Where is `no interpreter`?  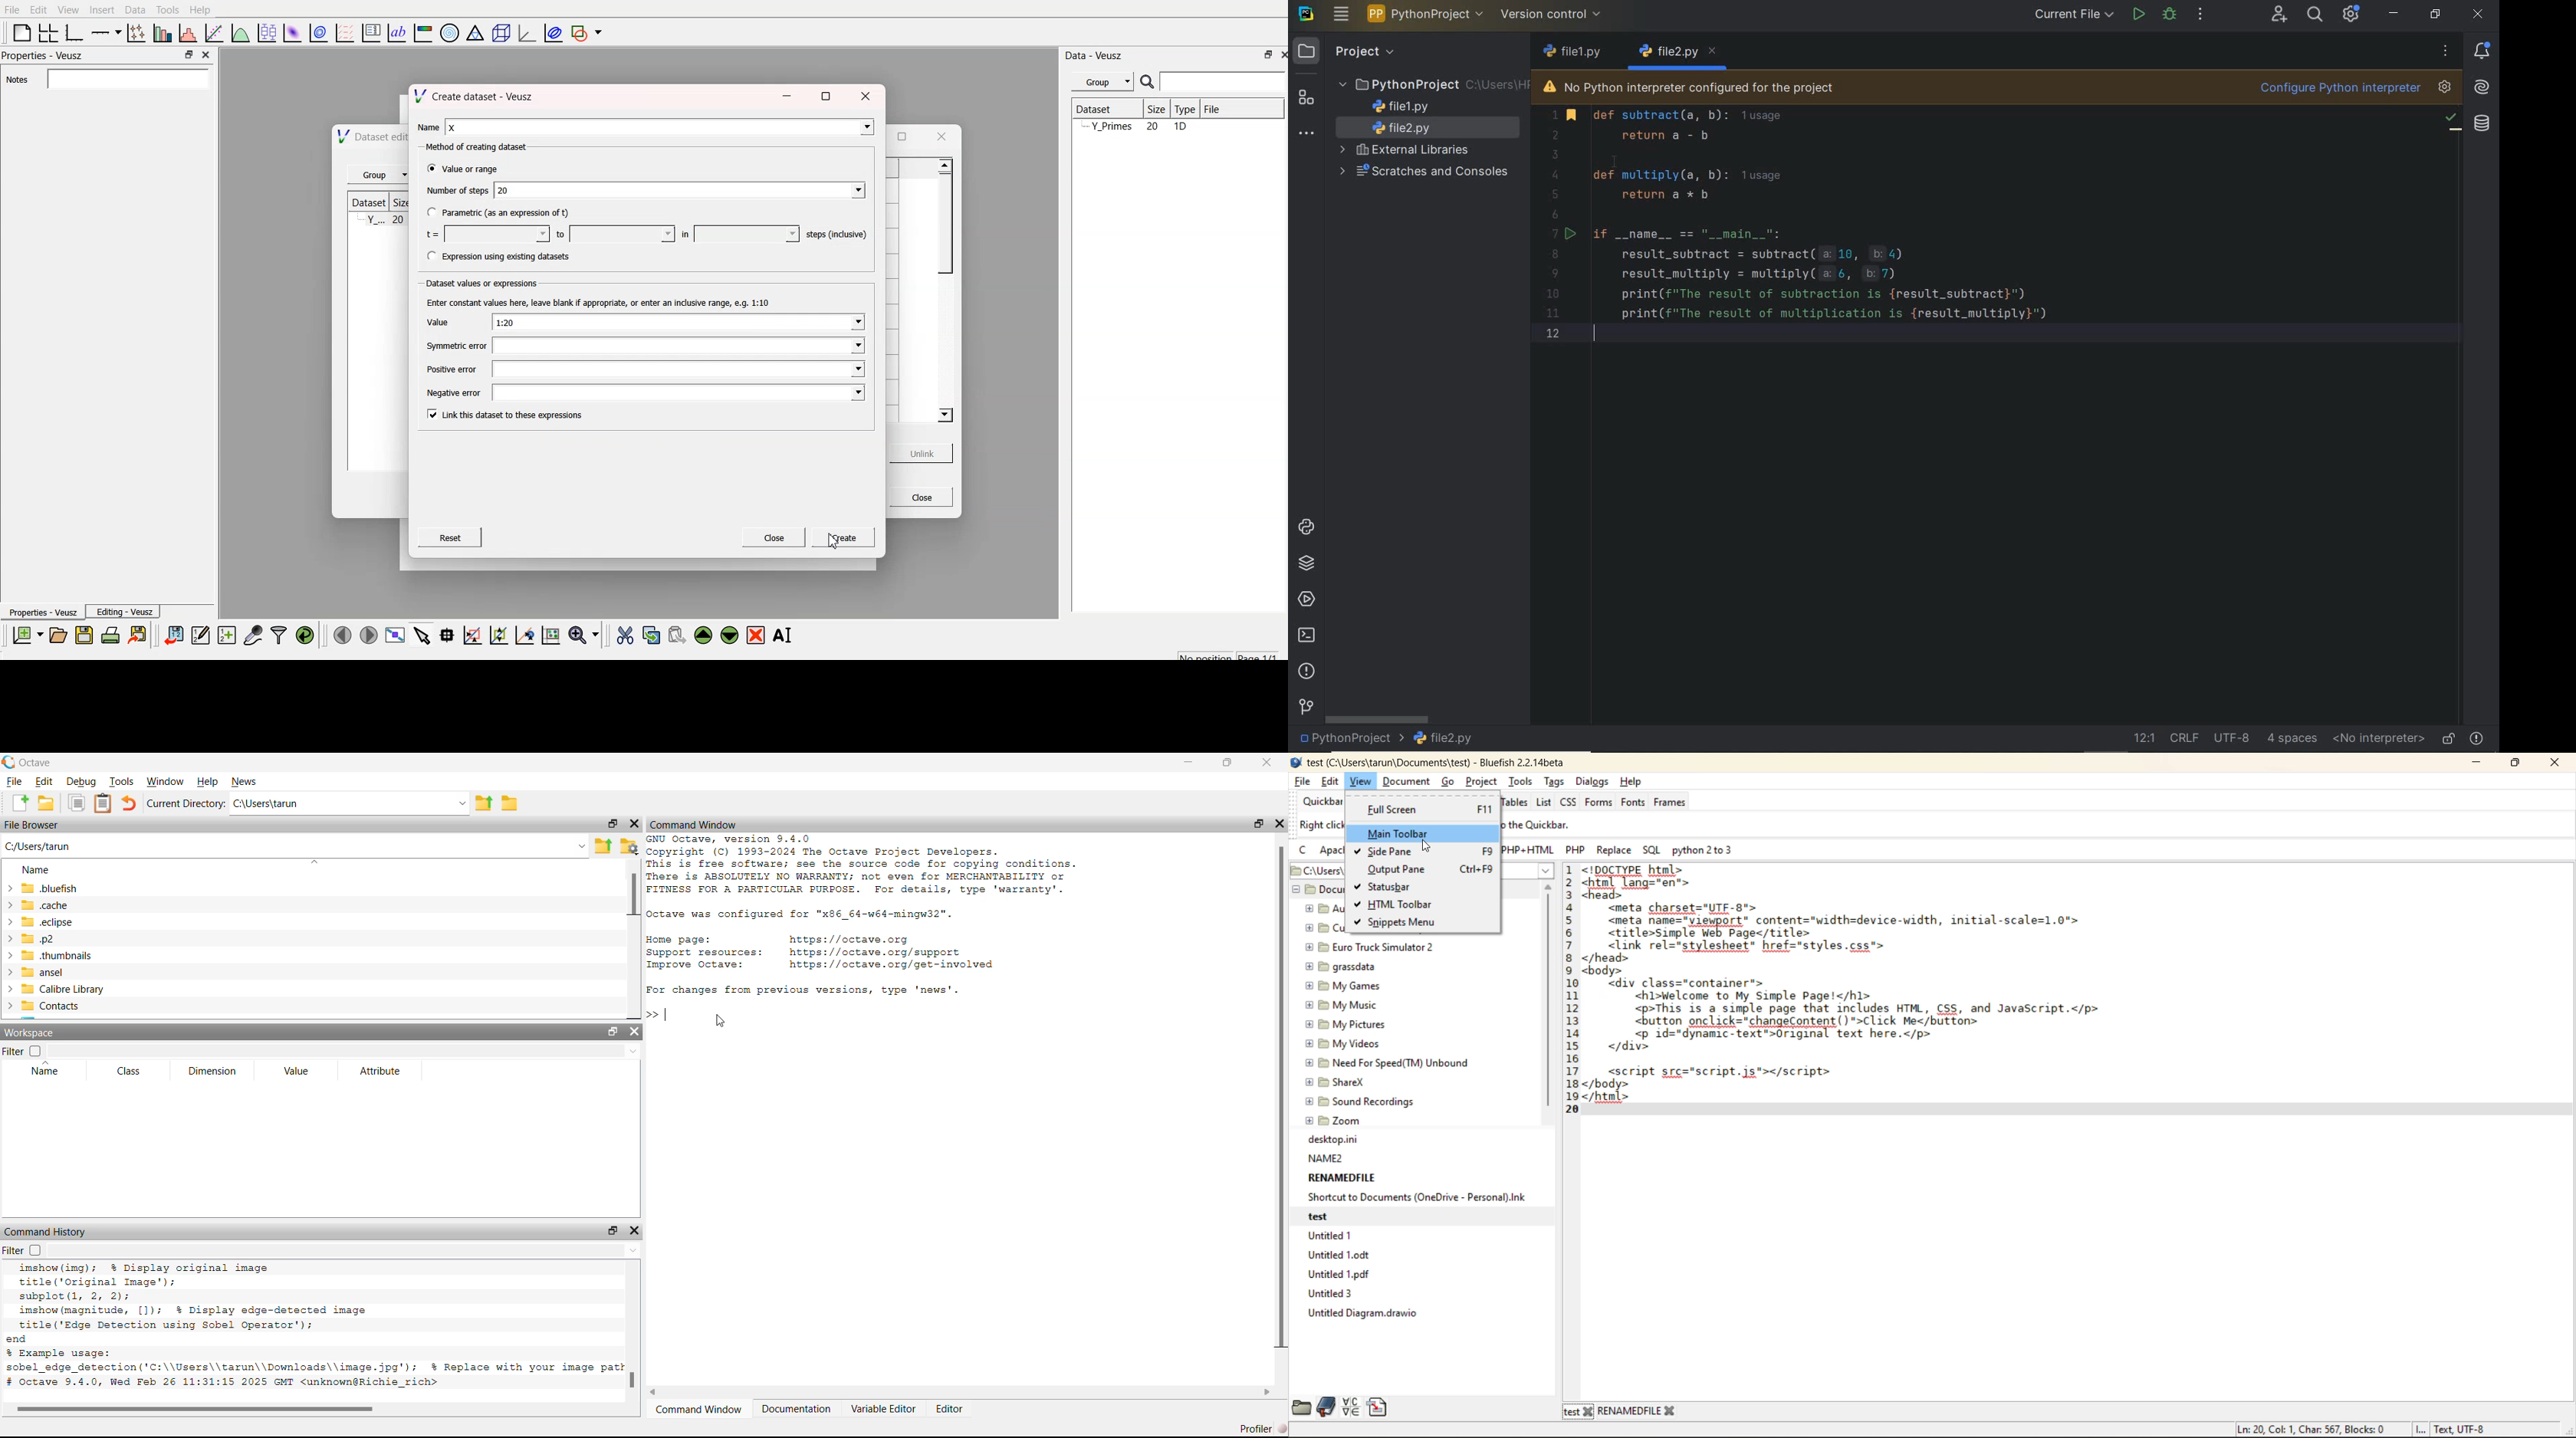
no interpreter is located at coordinates (2378, 739).